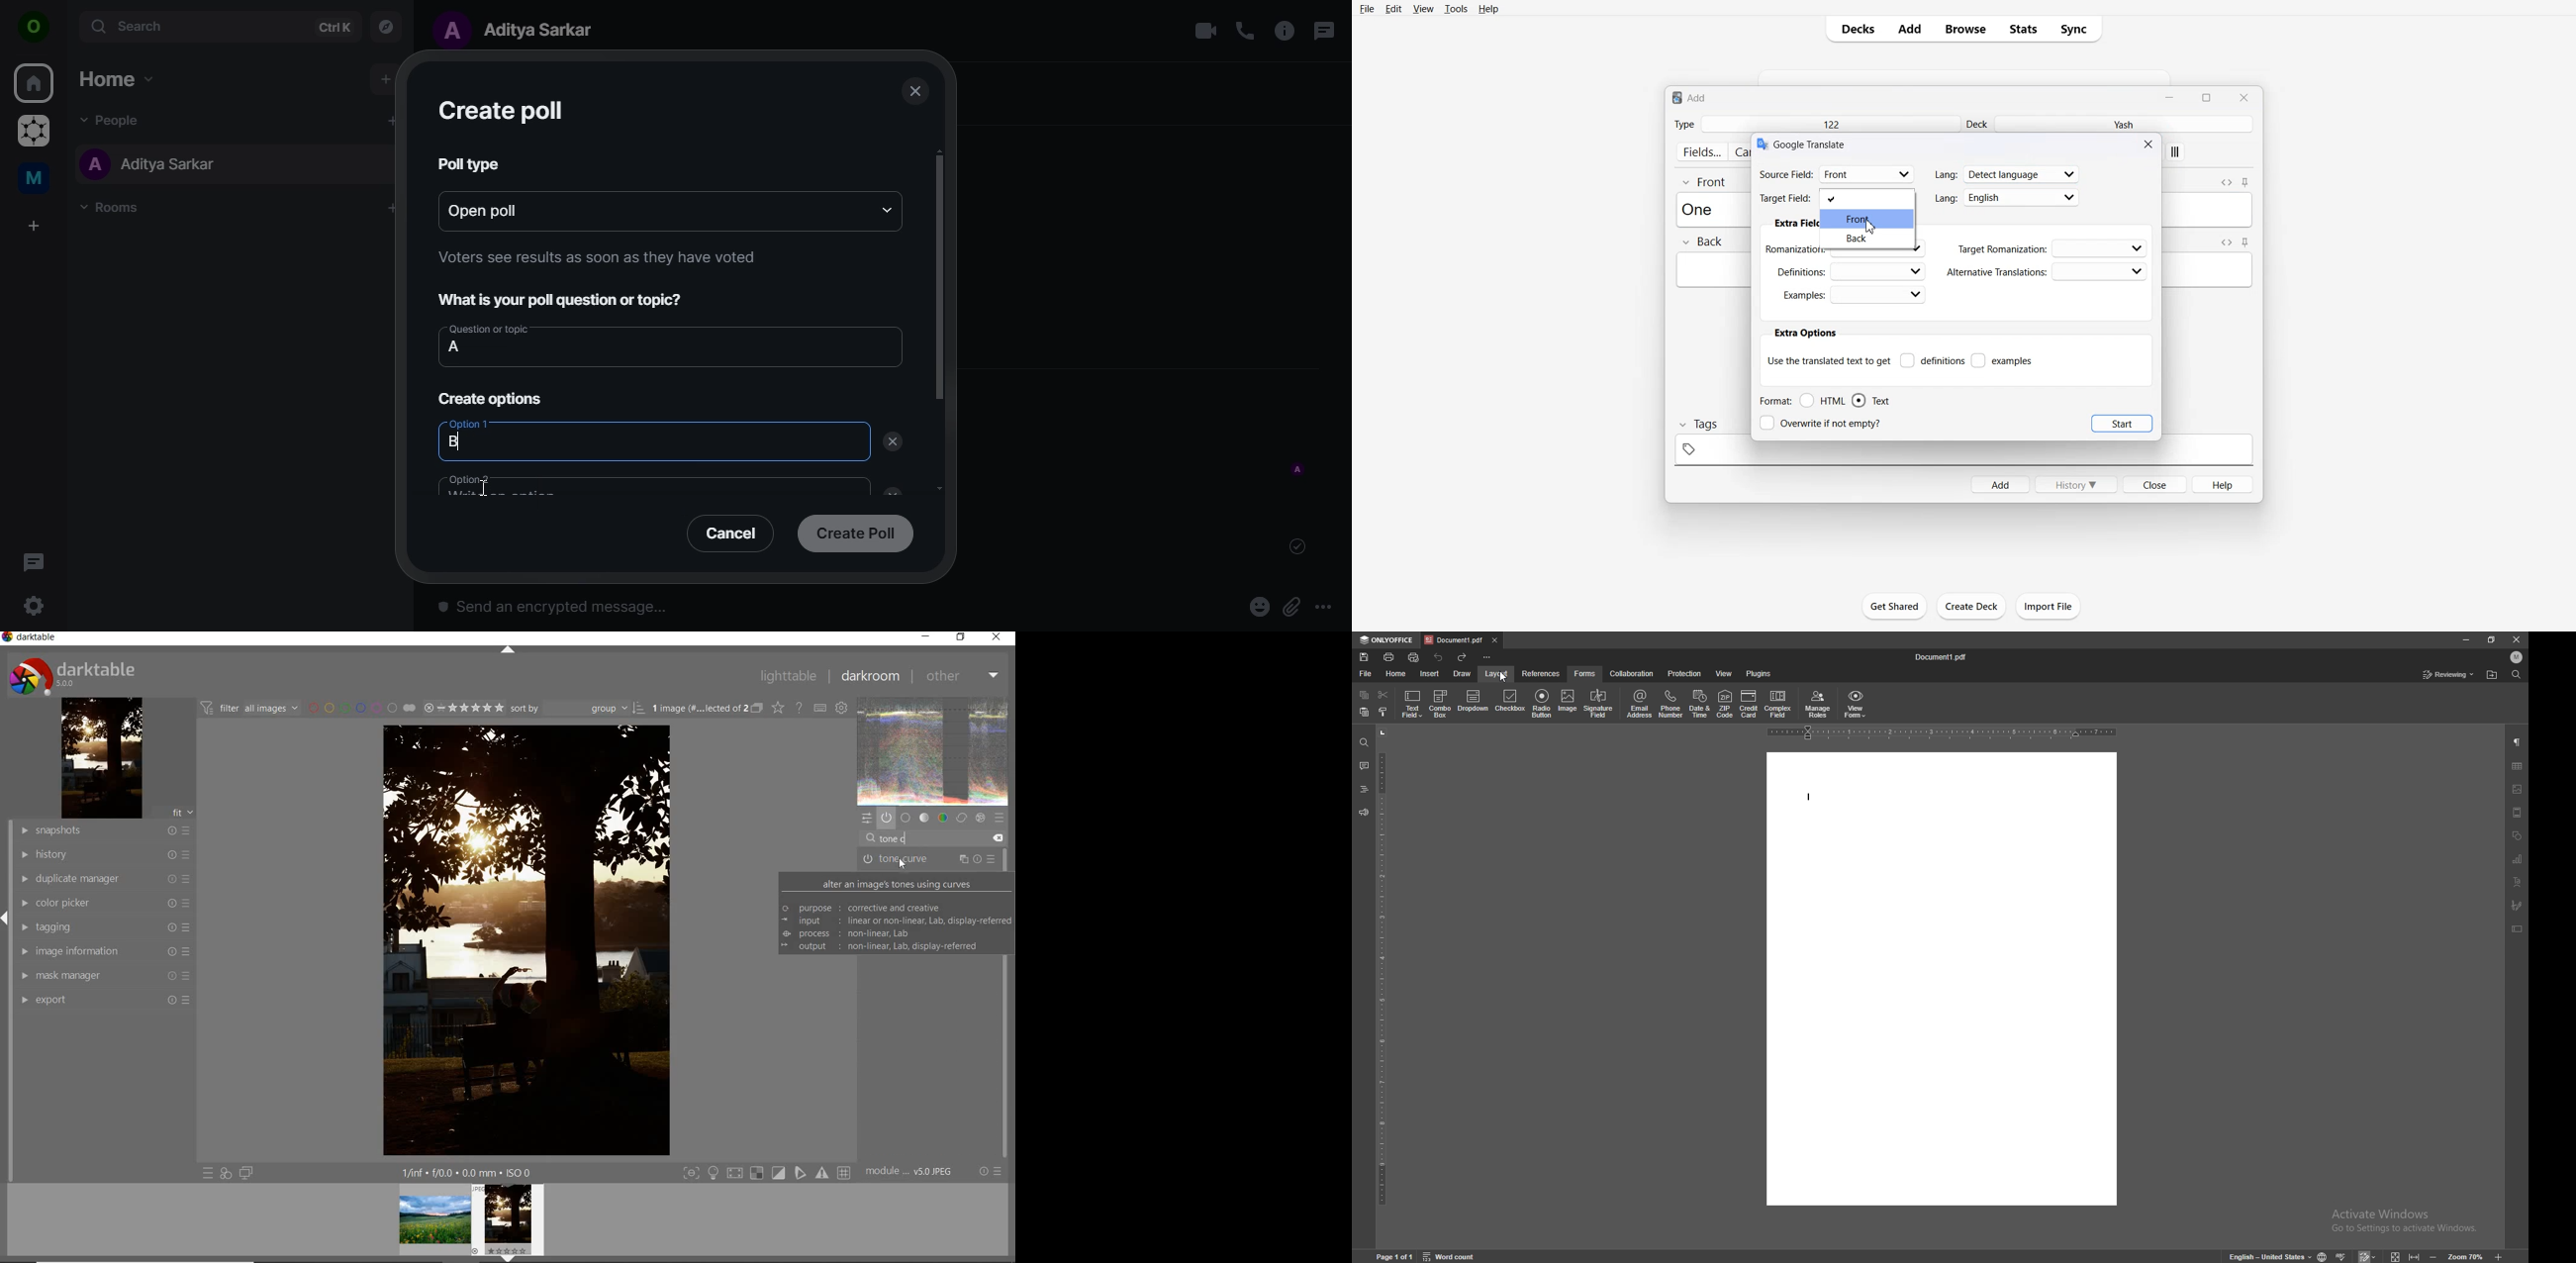 The width and height of the screenshot is (2576, 1288). Describe the element at coordinates (2270, 1256) in the screenshot. I see `change text language` at that location.